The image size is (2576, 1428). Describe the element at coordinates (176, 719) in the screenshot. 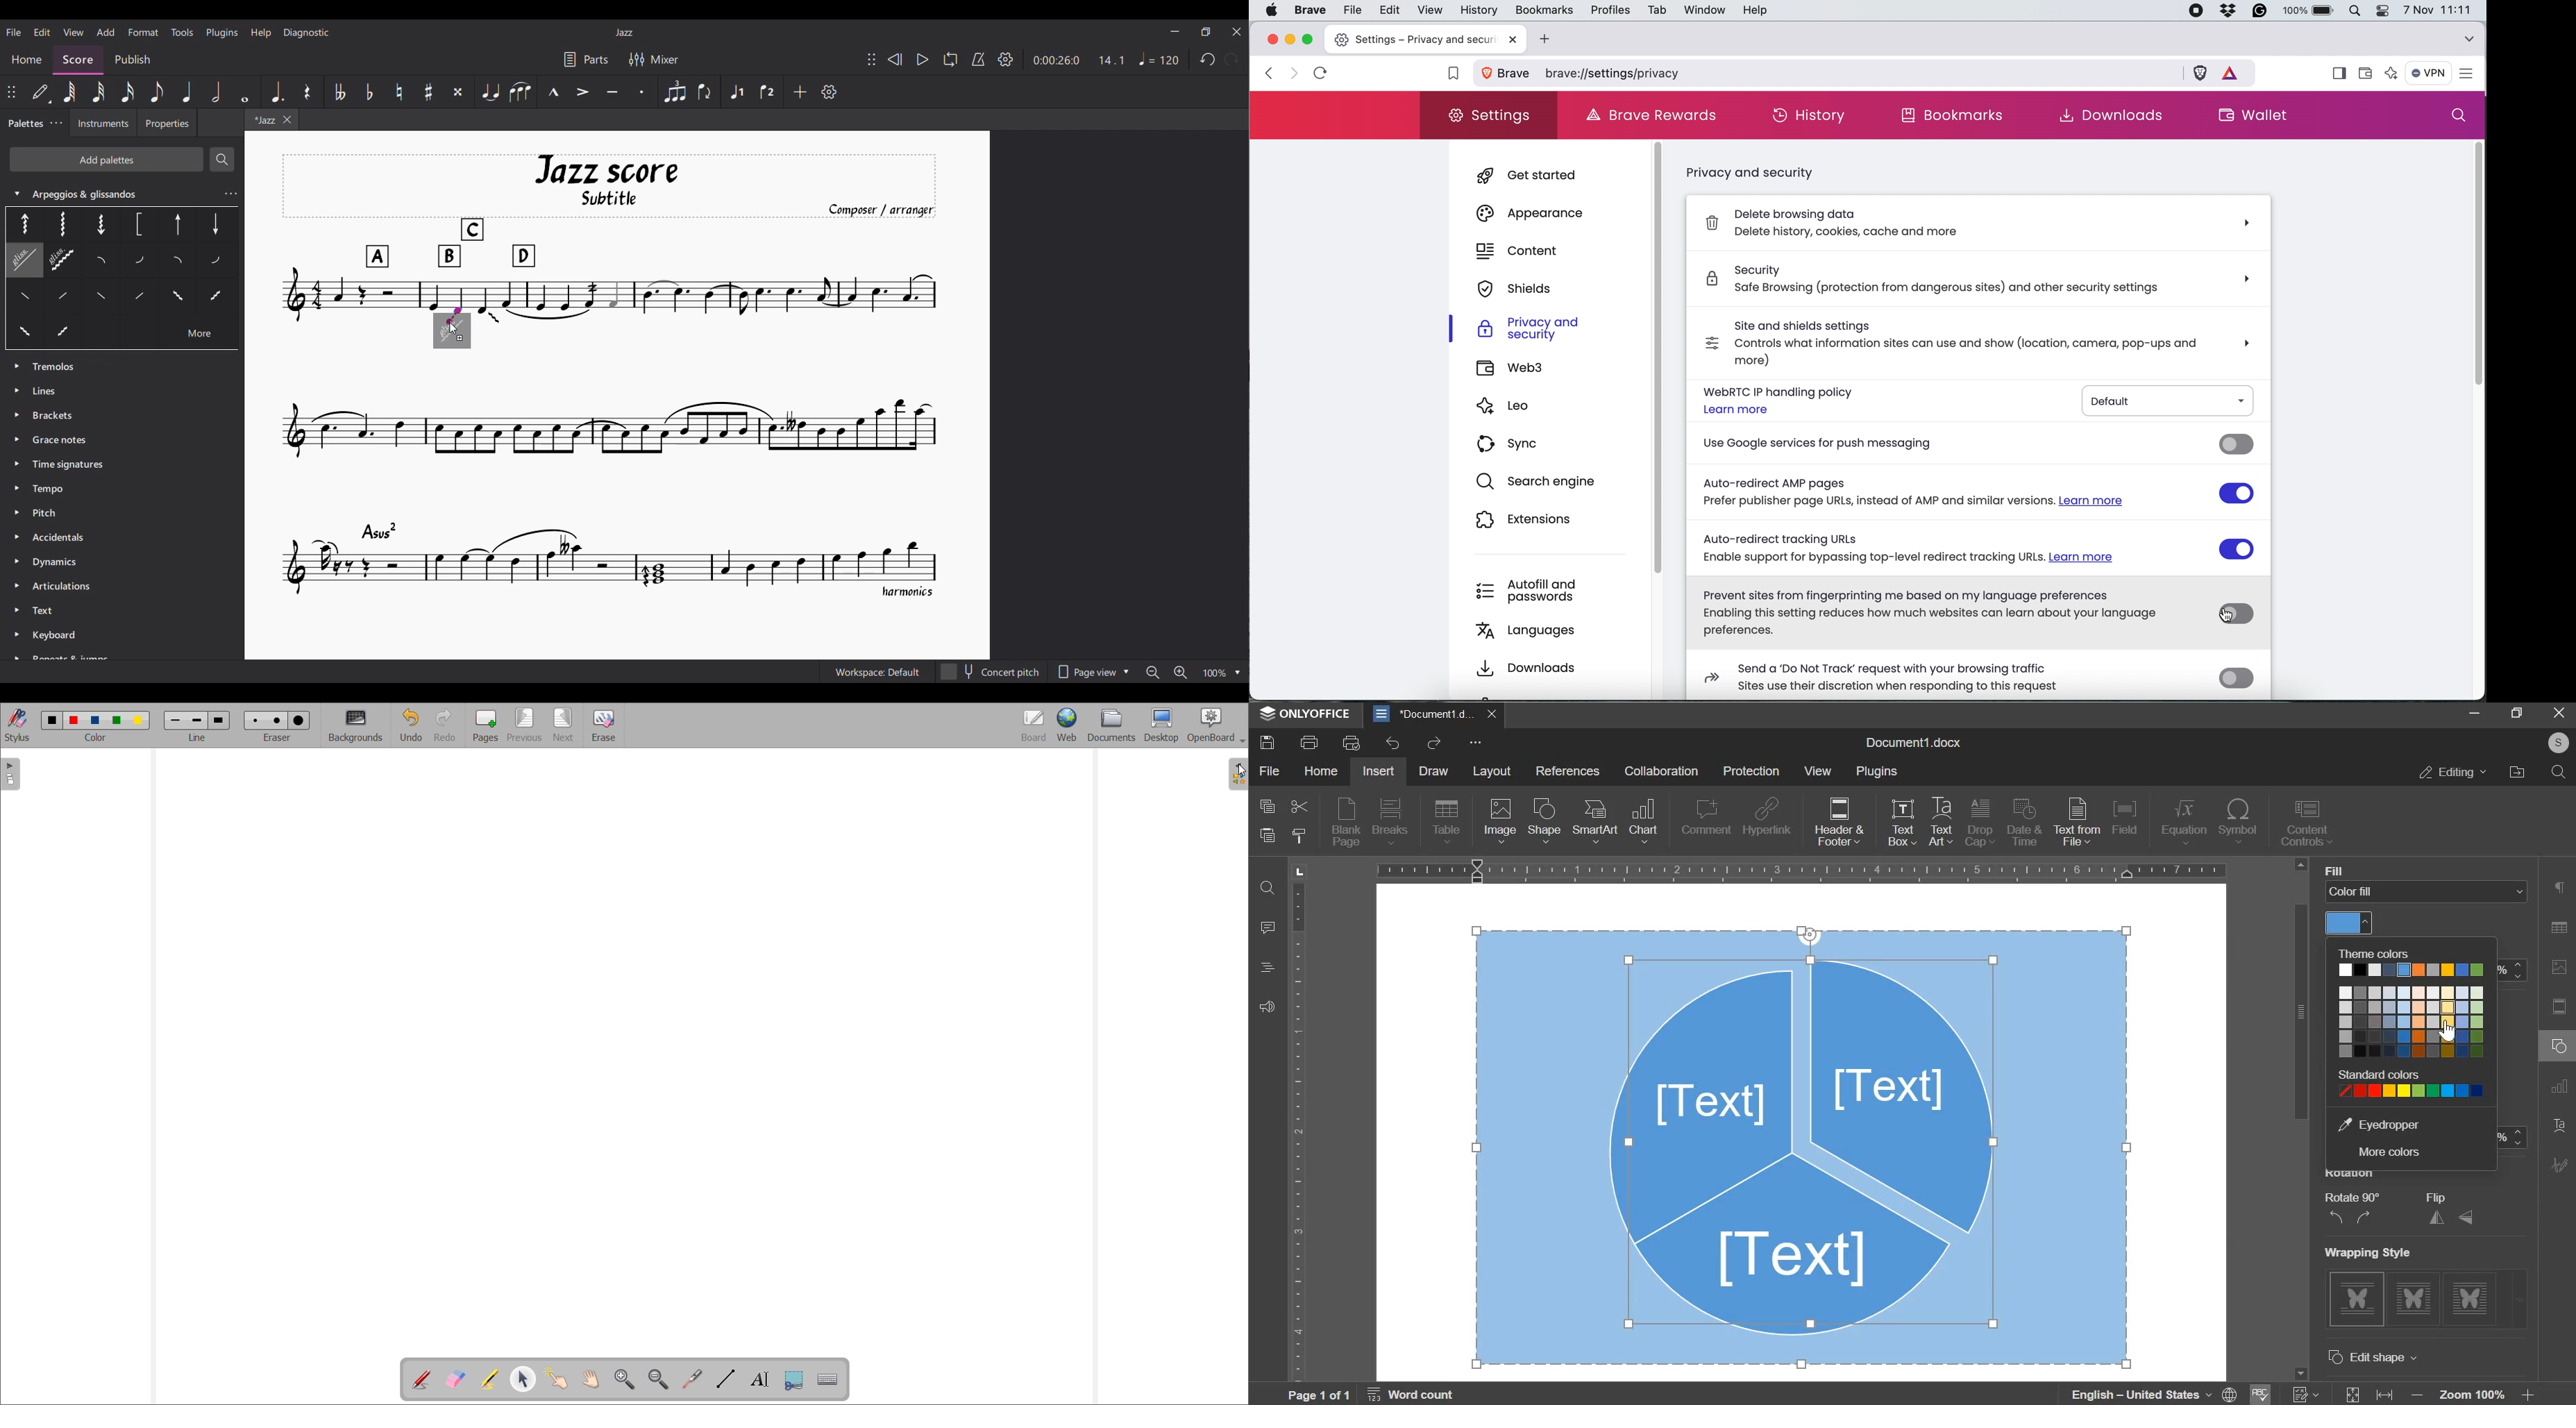

I see `Small line` at that location.